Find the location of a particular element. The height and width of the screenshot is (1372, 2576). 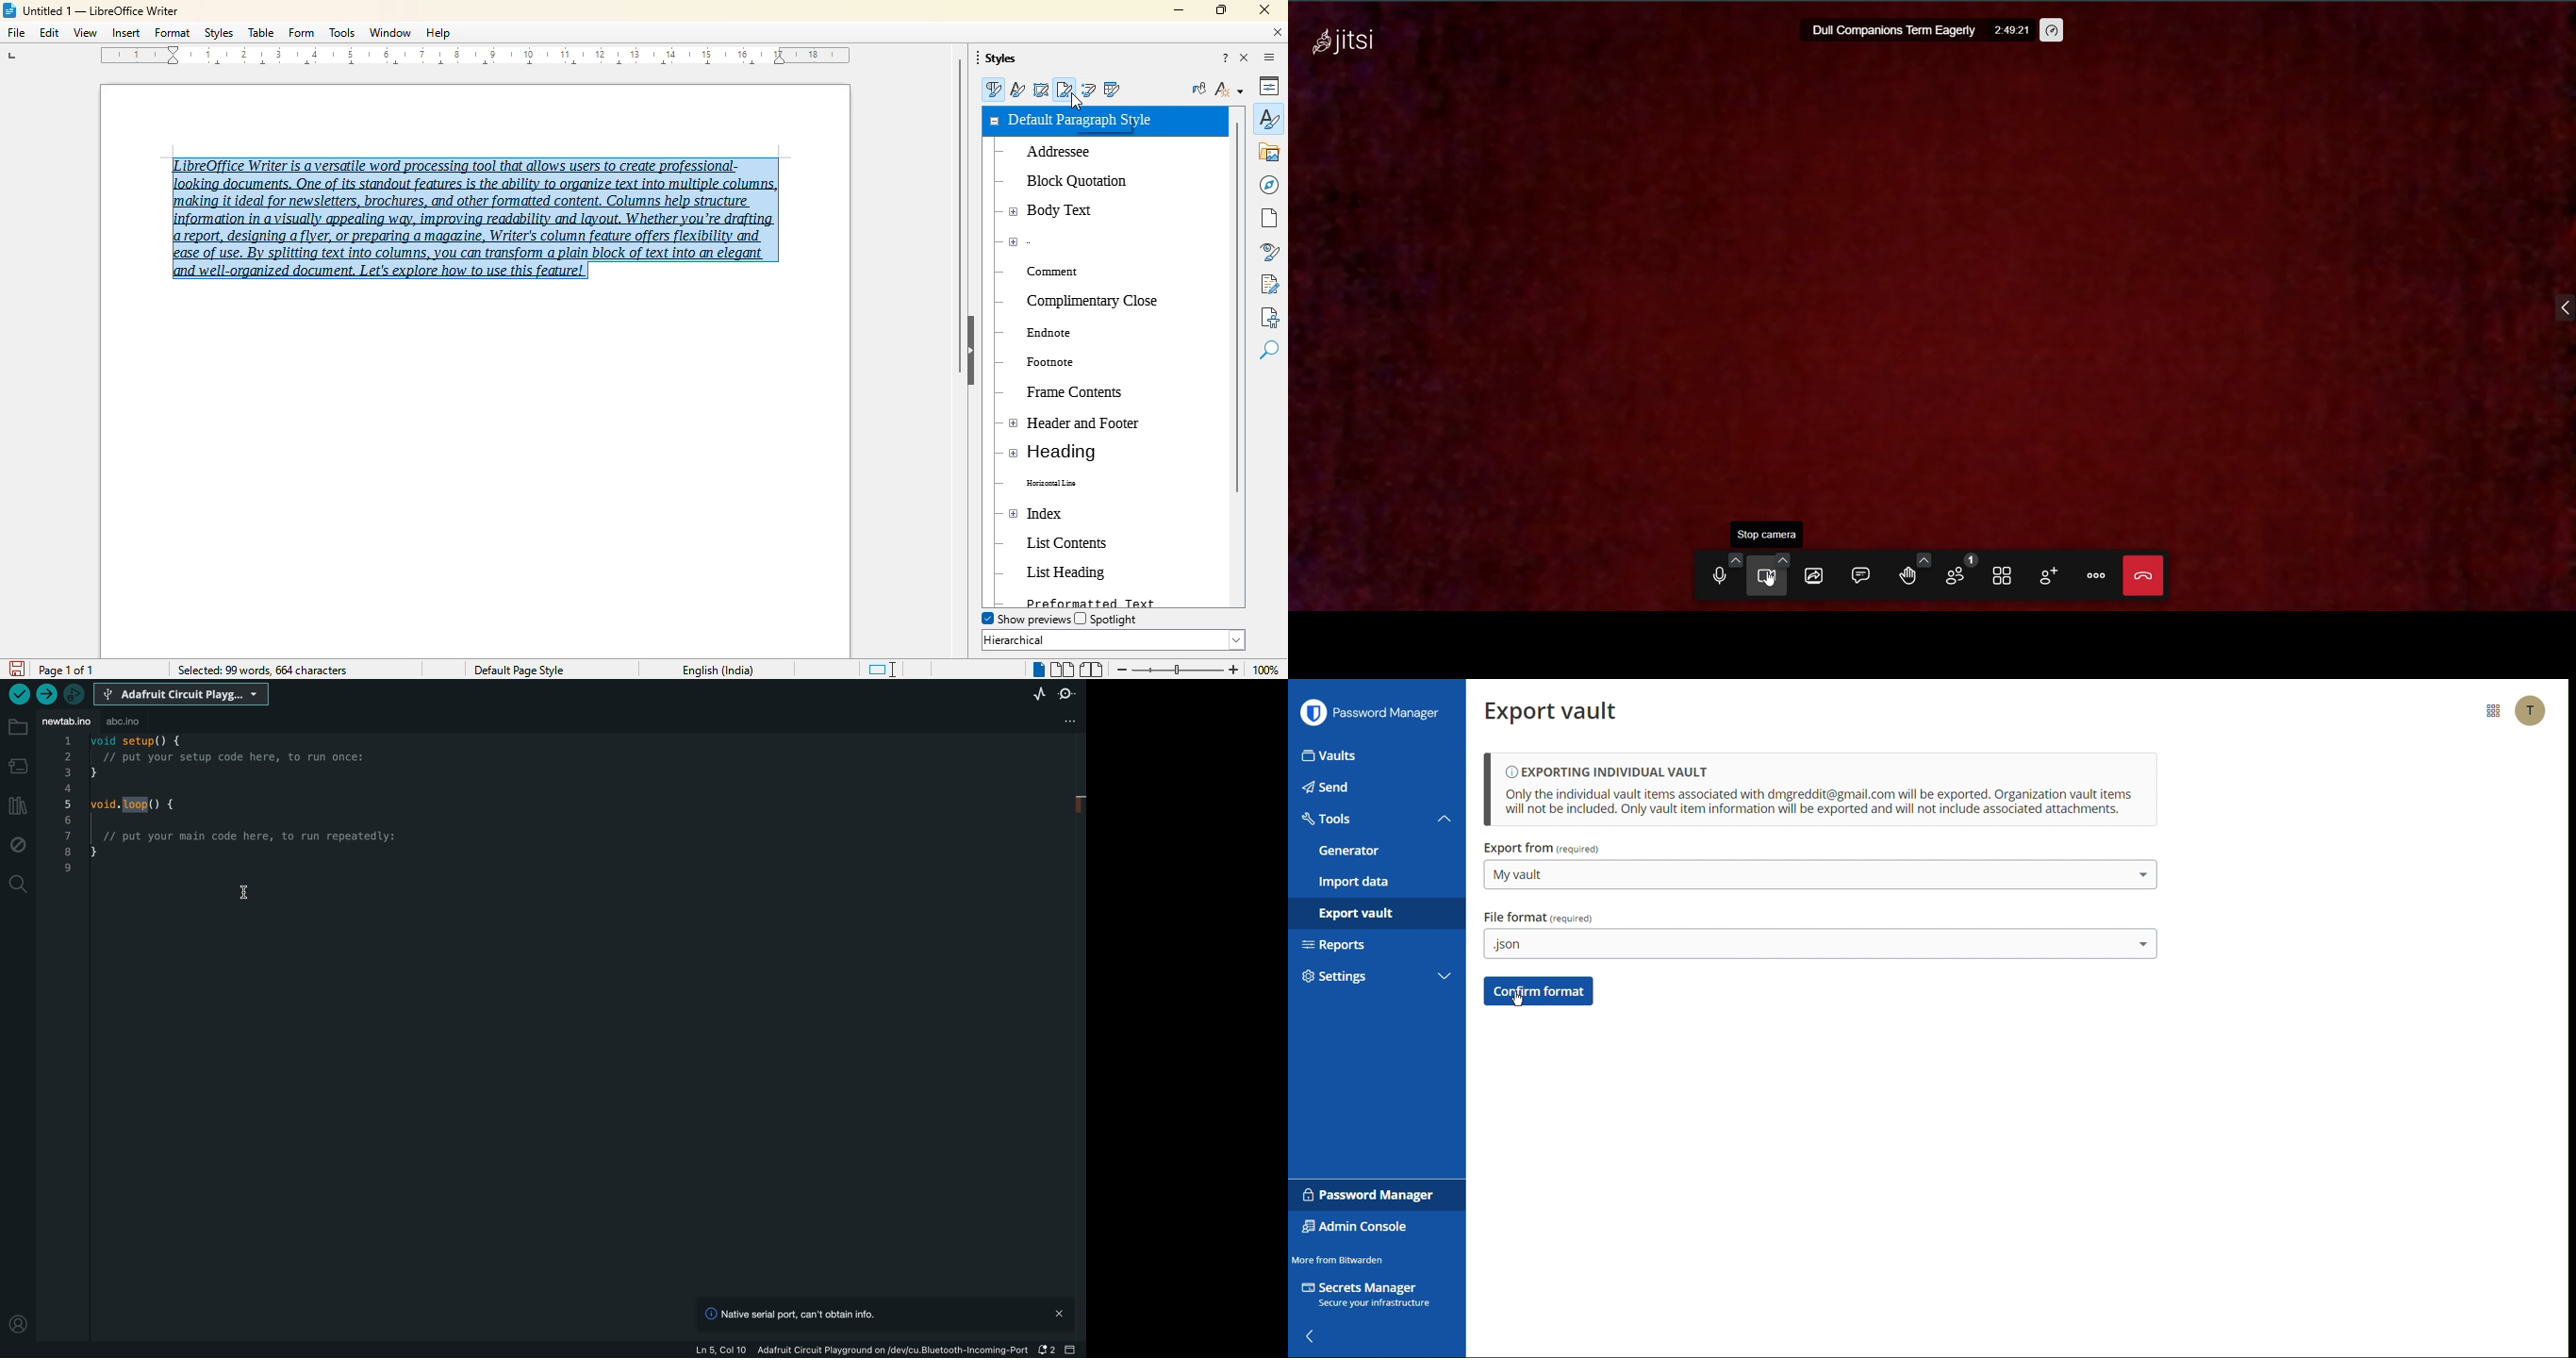

Password Manager is located at coordinates (1374, 715).